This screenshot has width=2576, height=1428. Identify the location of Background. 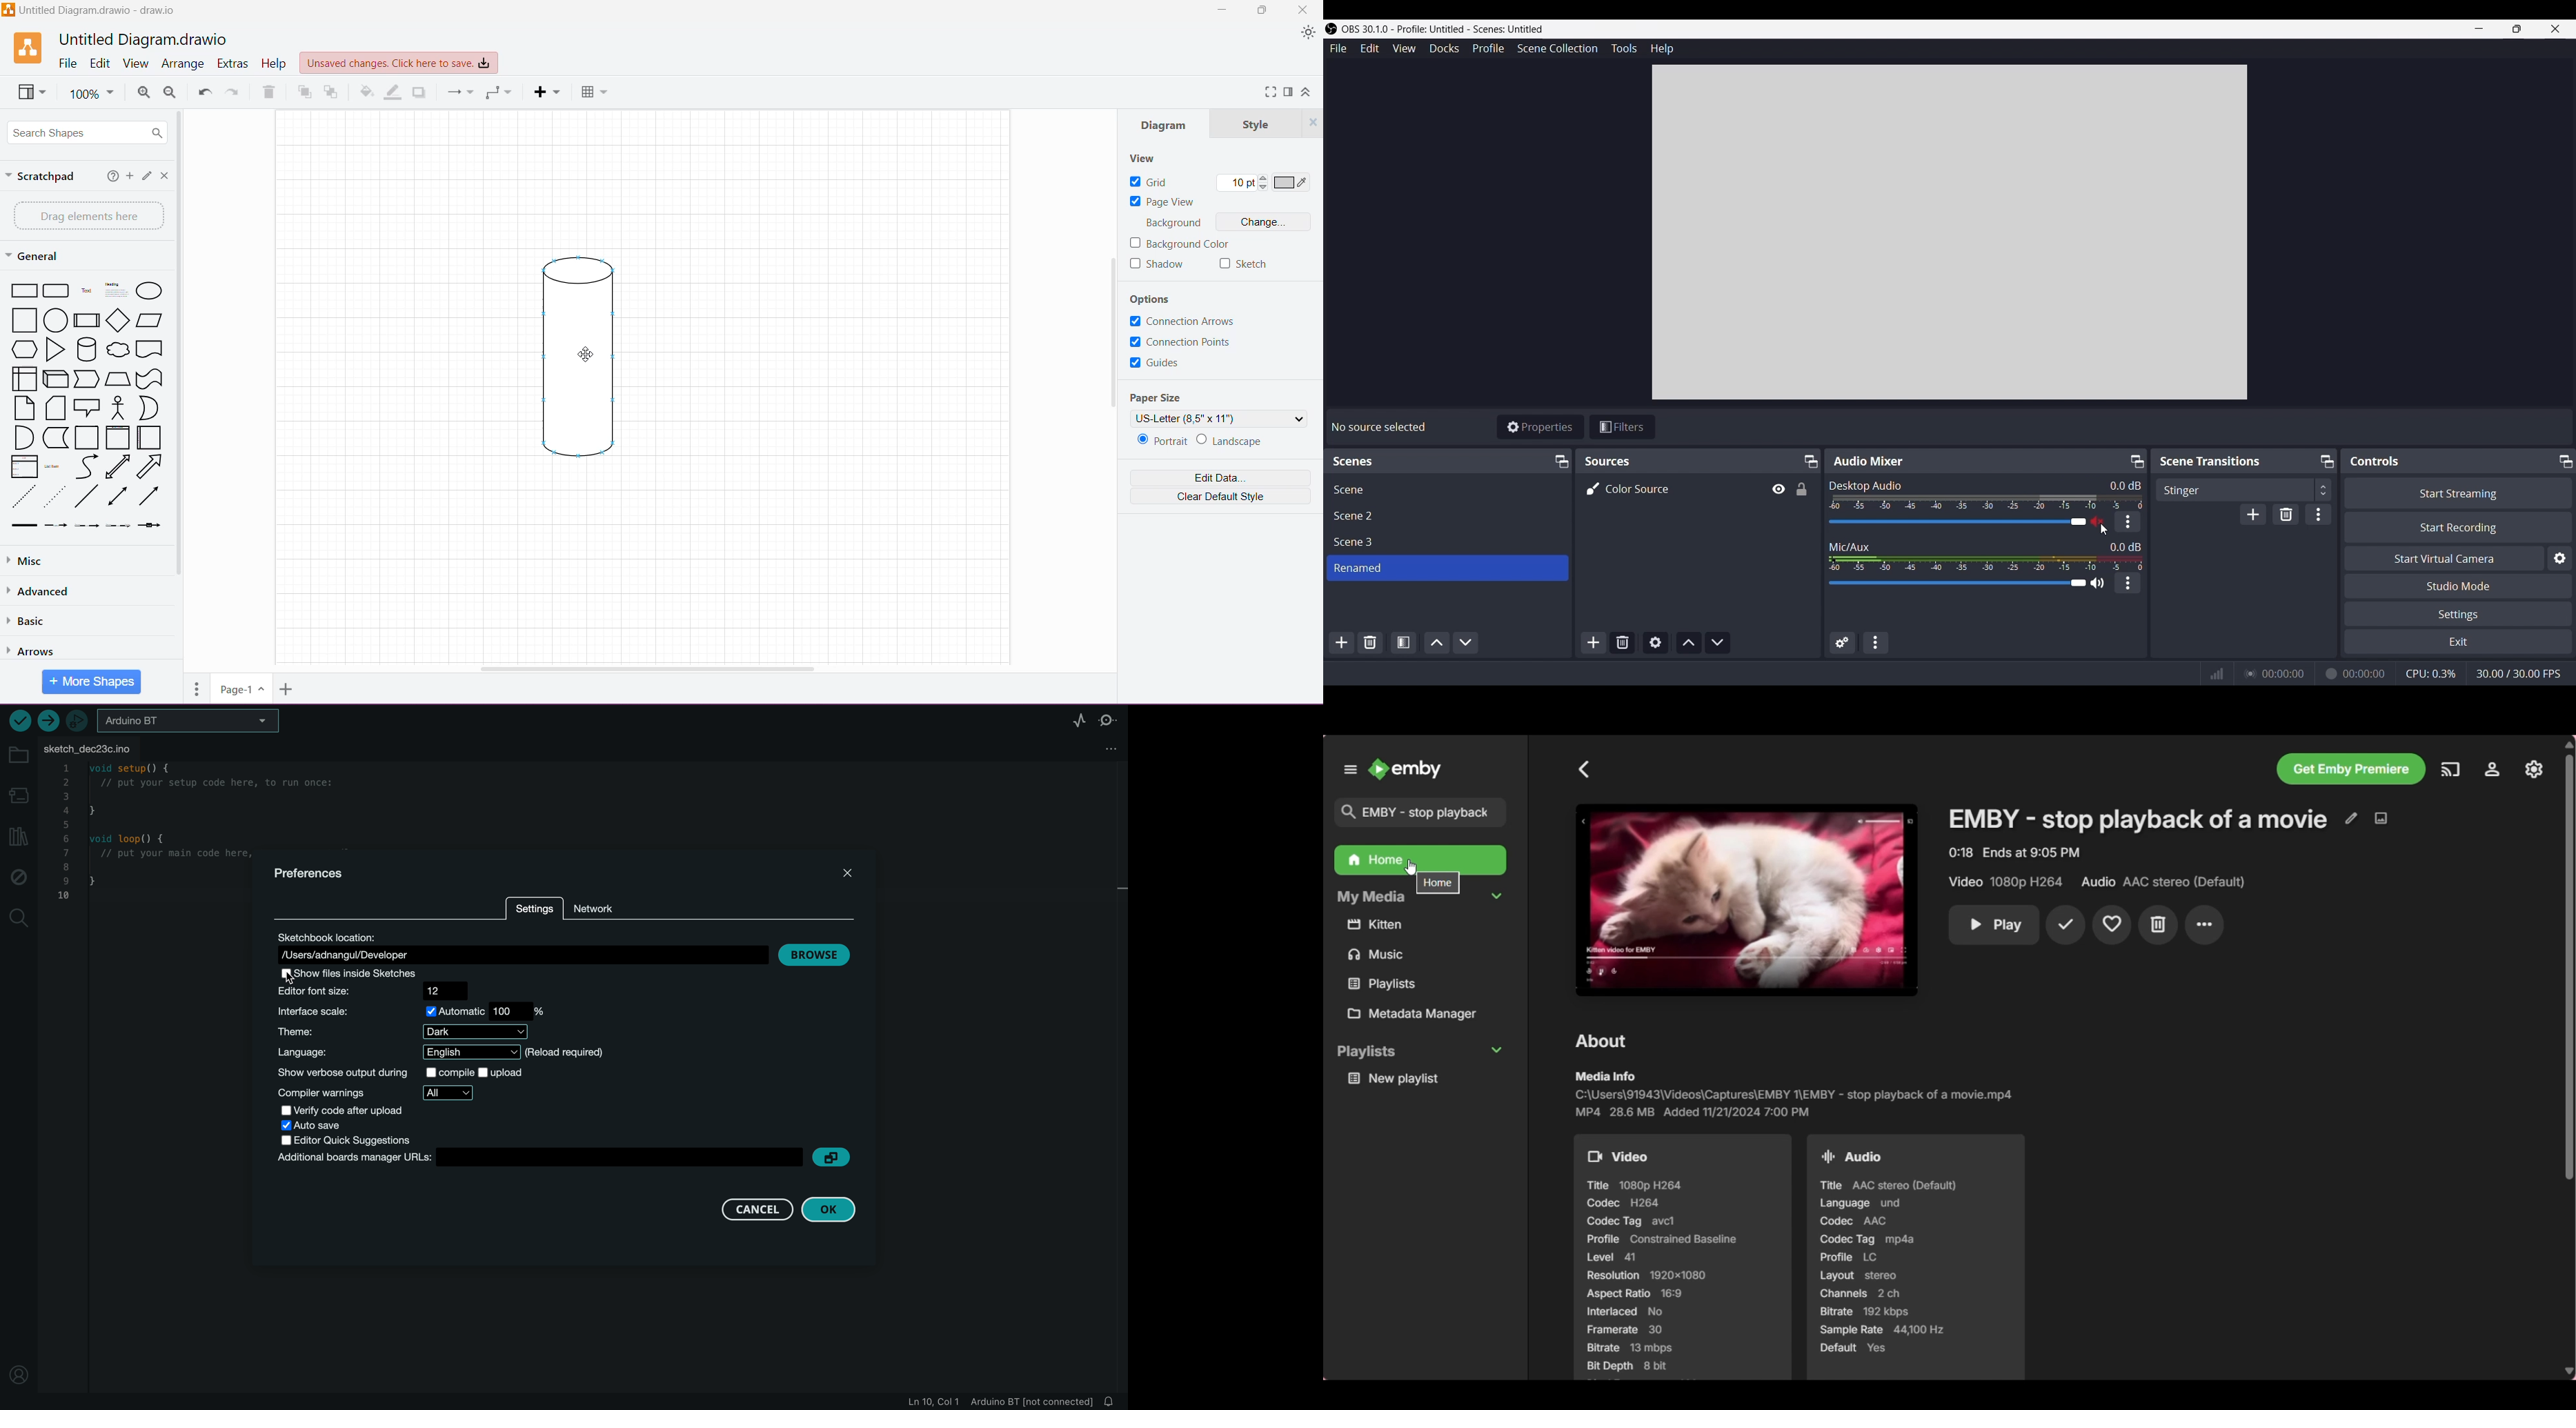
(1174, 223).